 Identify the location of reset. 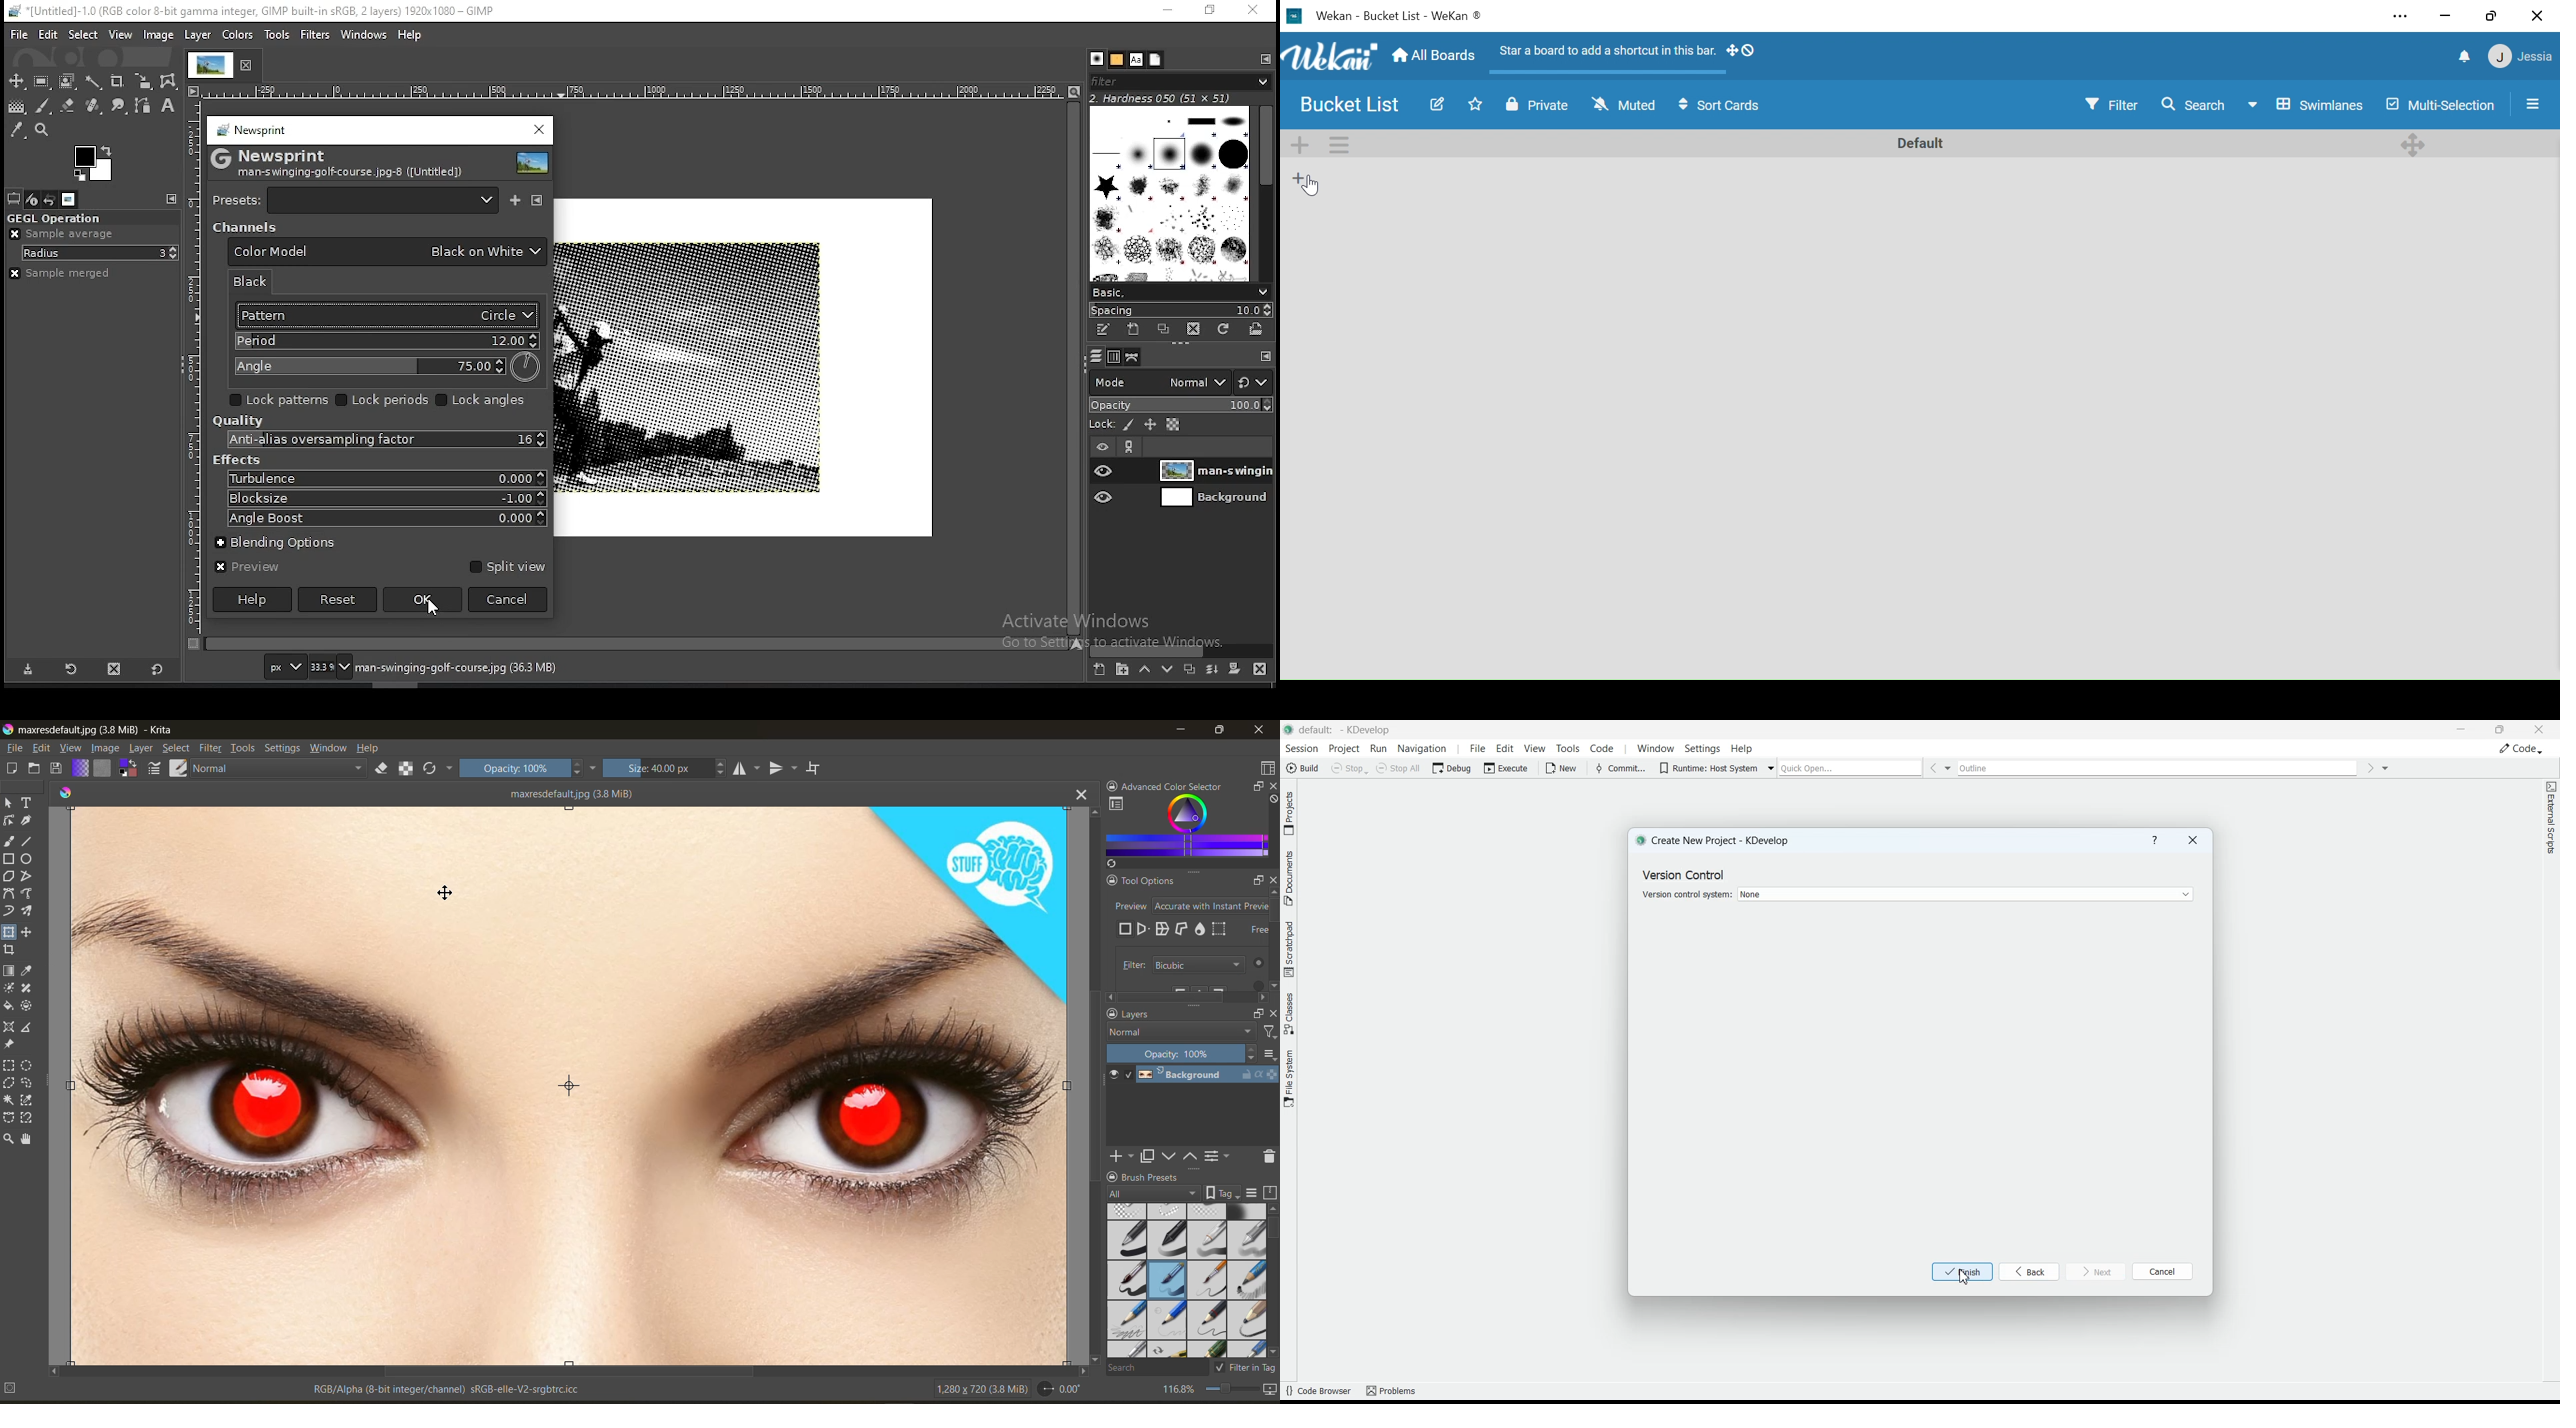
(338, 600).